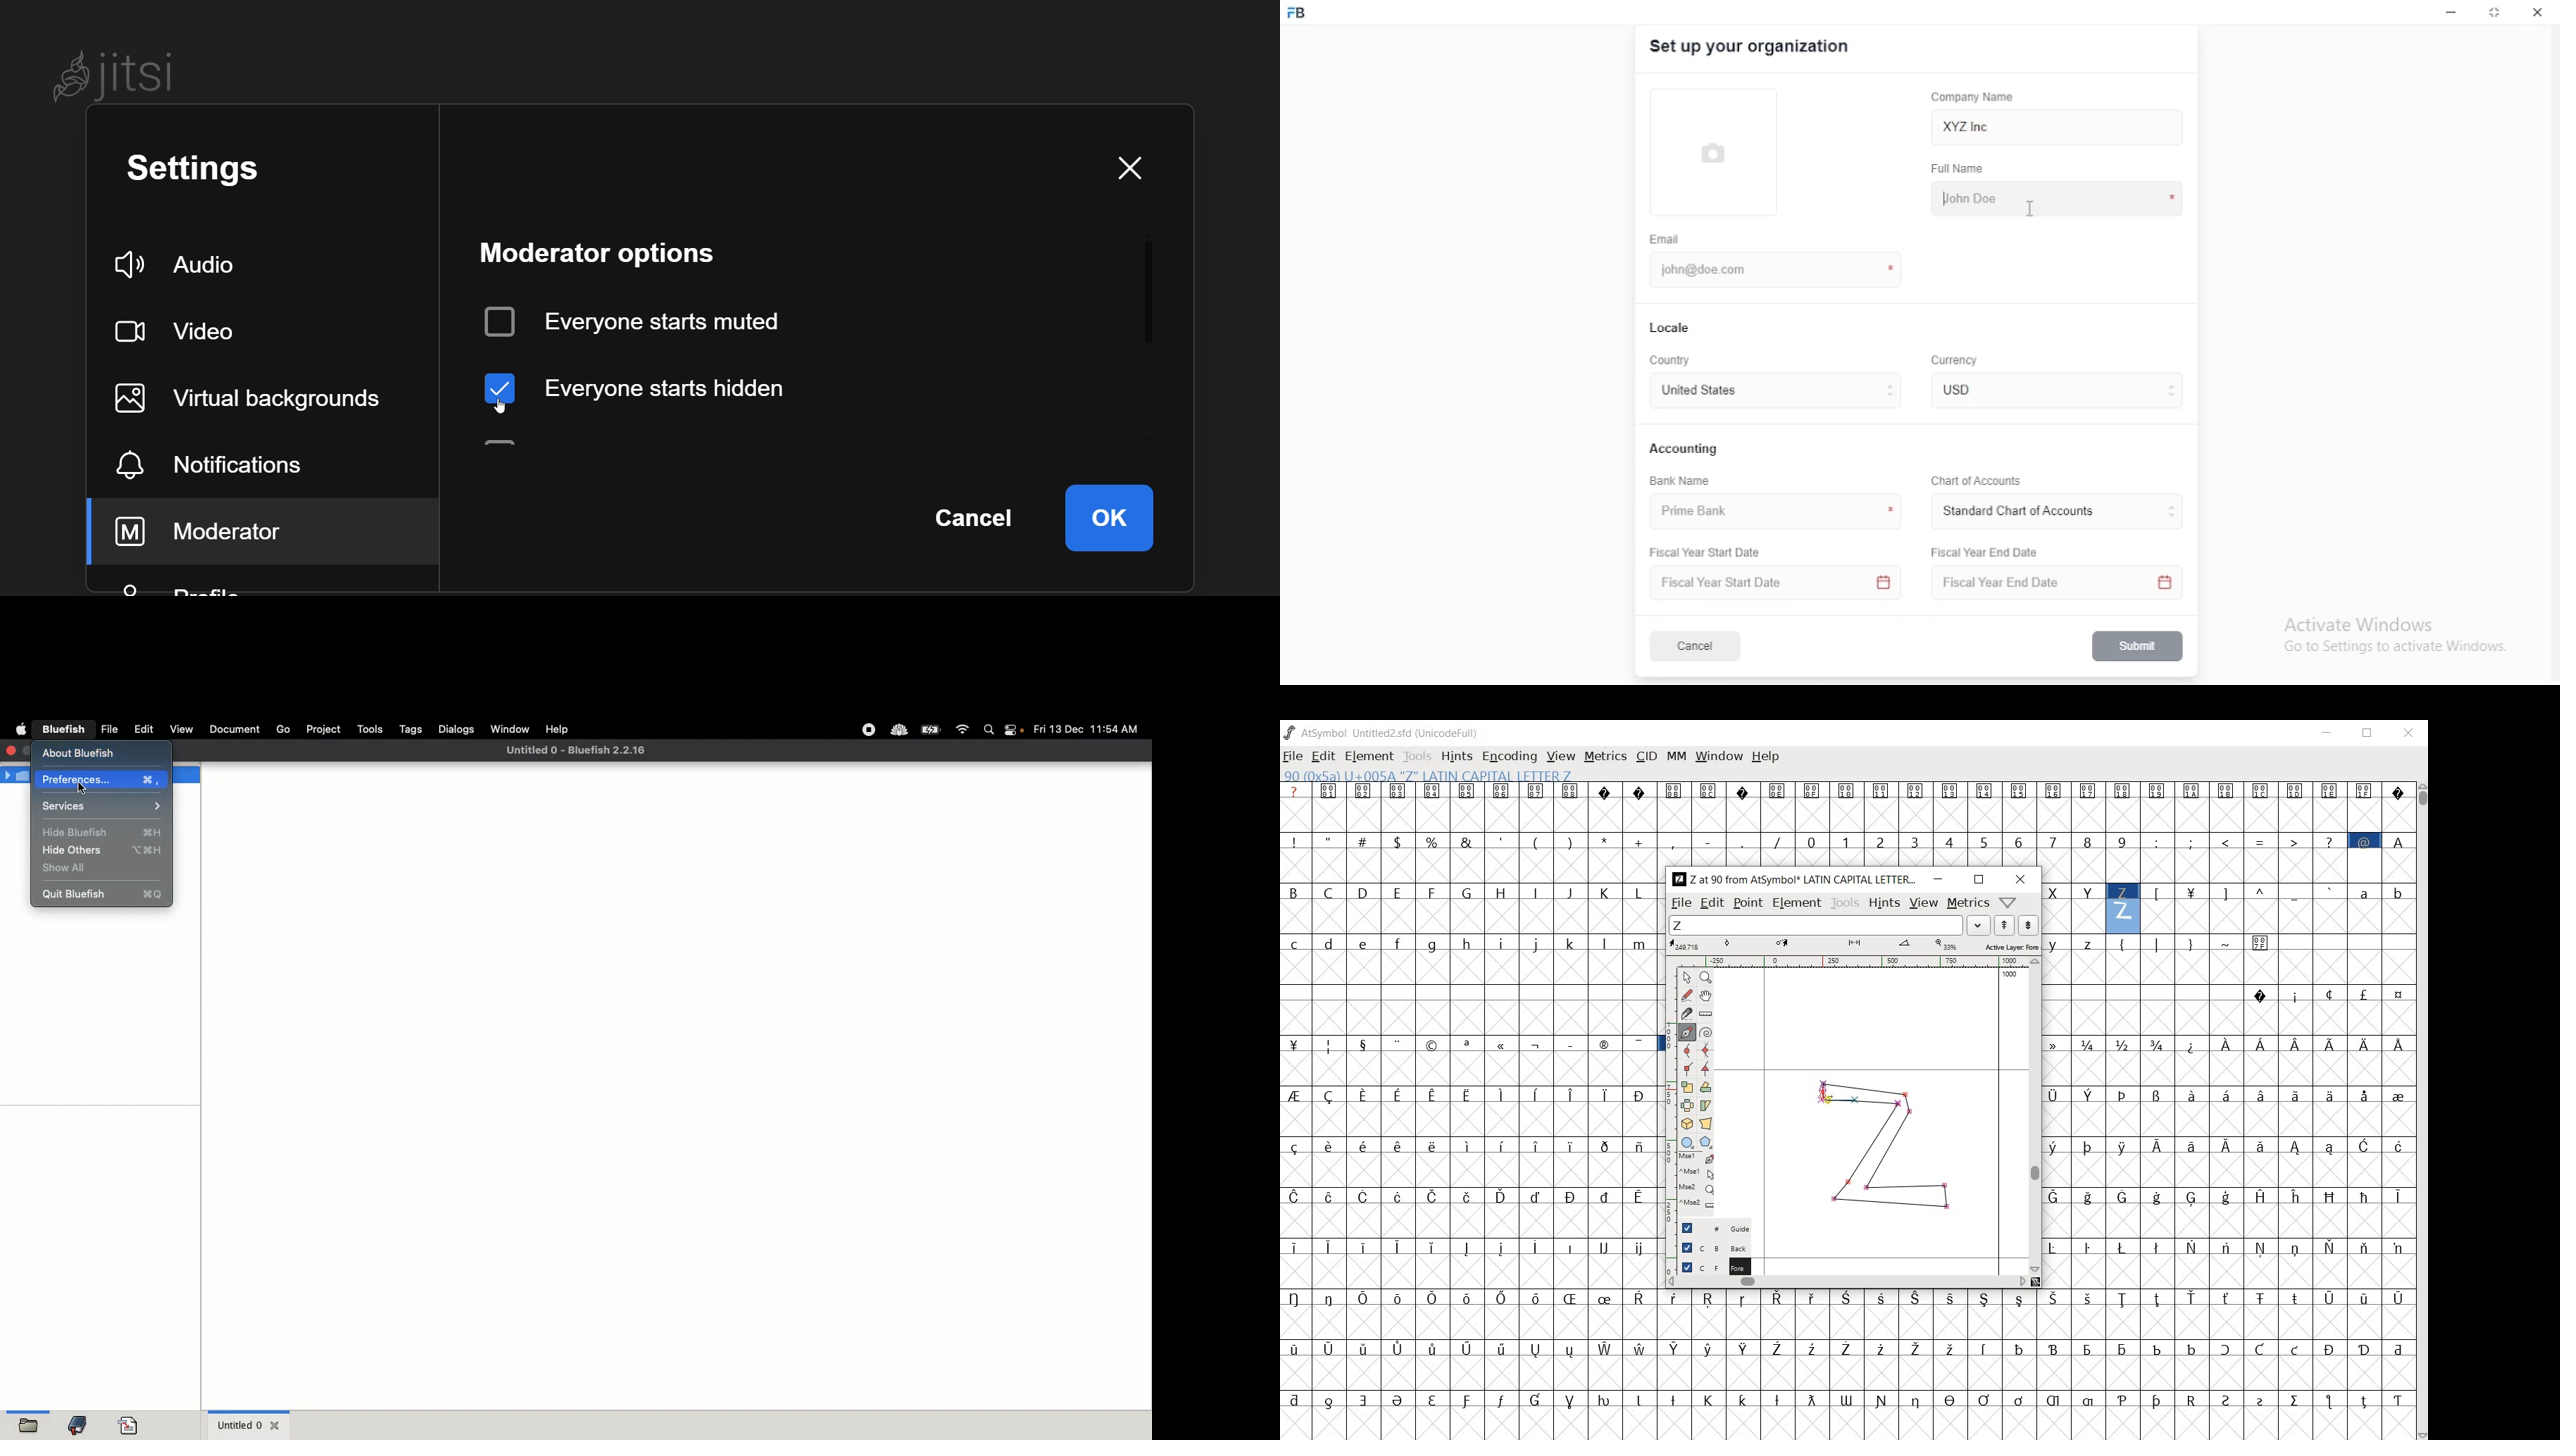 The image size is (2576, 1456). I want to click on Chart of Accounts, so click(1973, 480).